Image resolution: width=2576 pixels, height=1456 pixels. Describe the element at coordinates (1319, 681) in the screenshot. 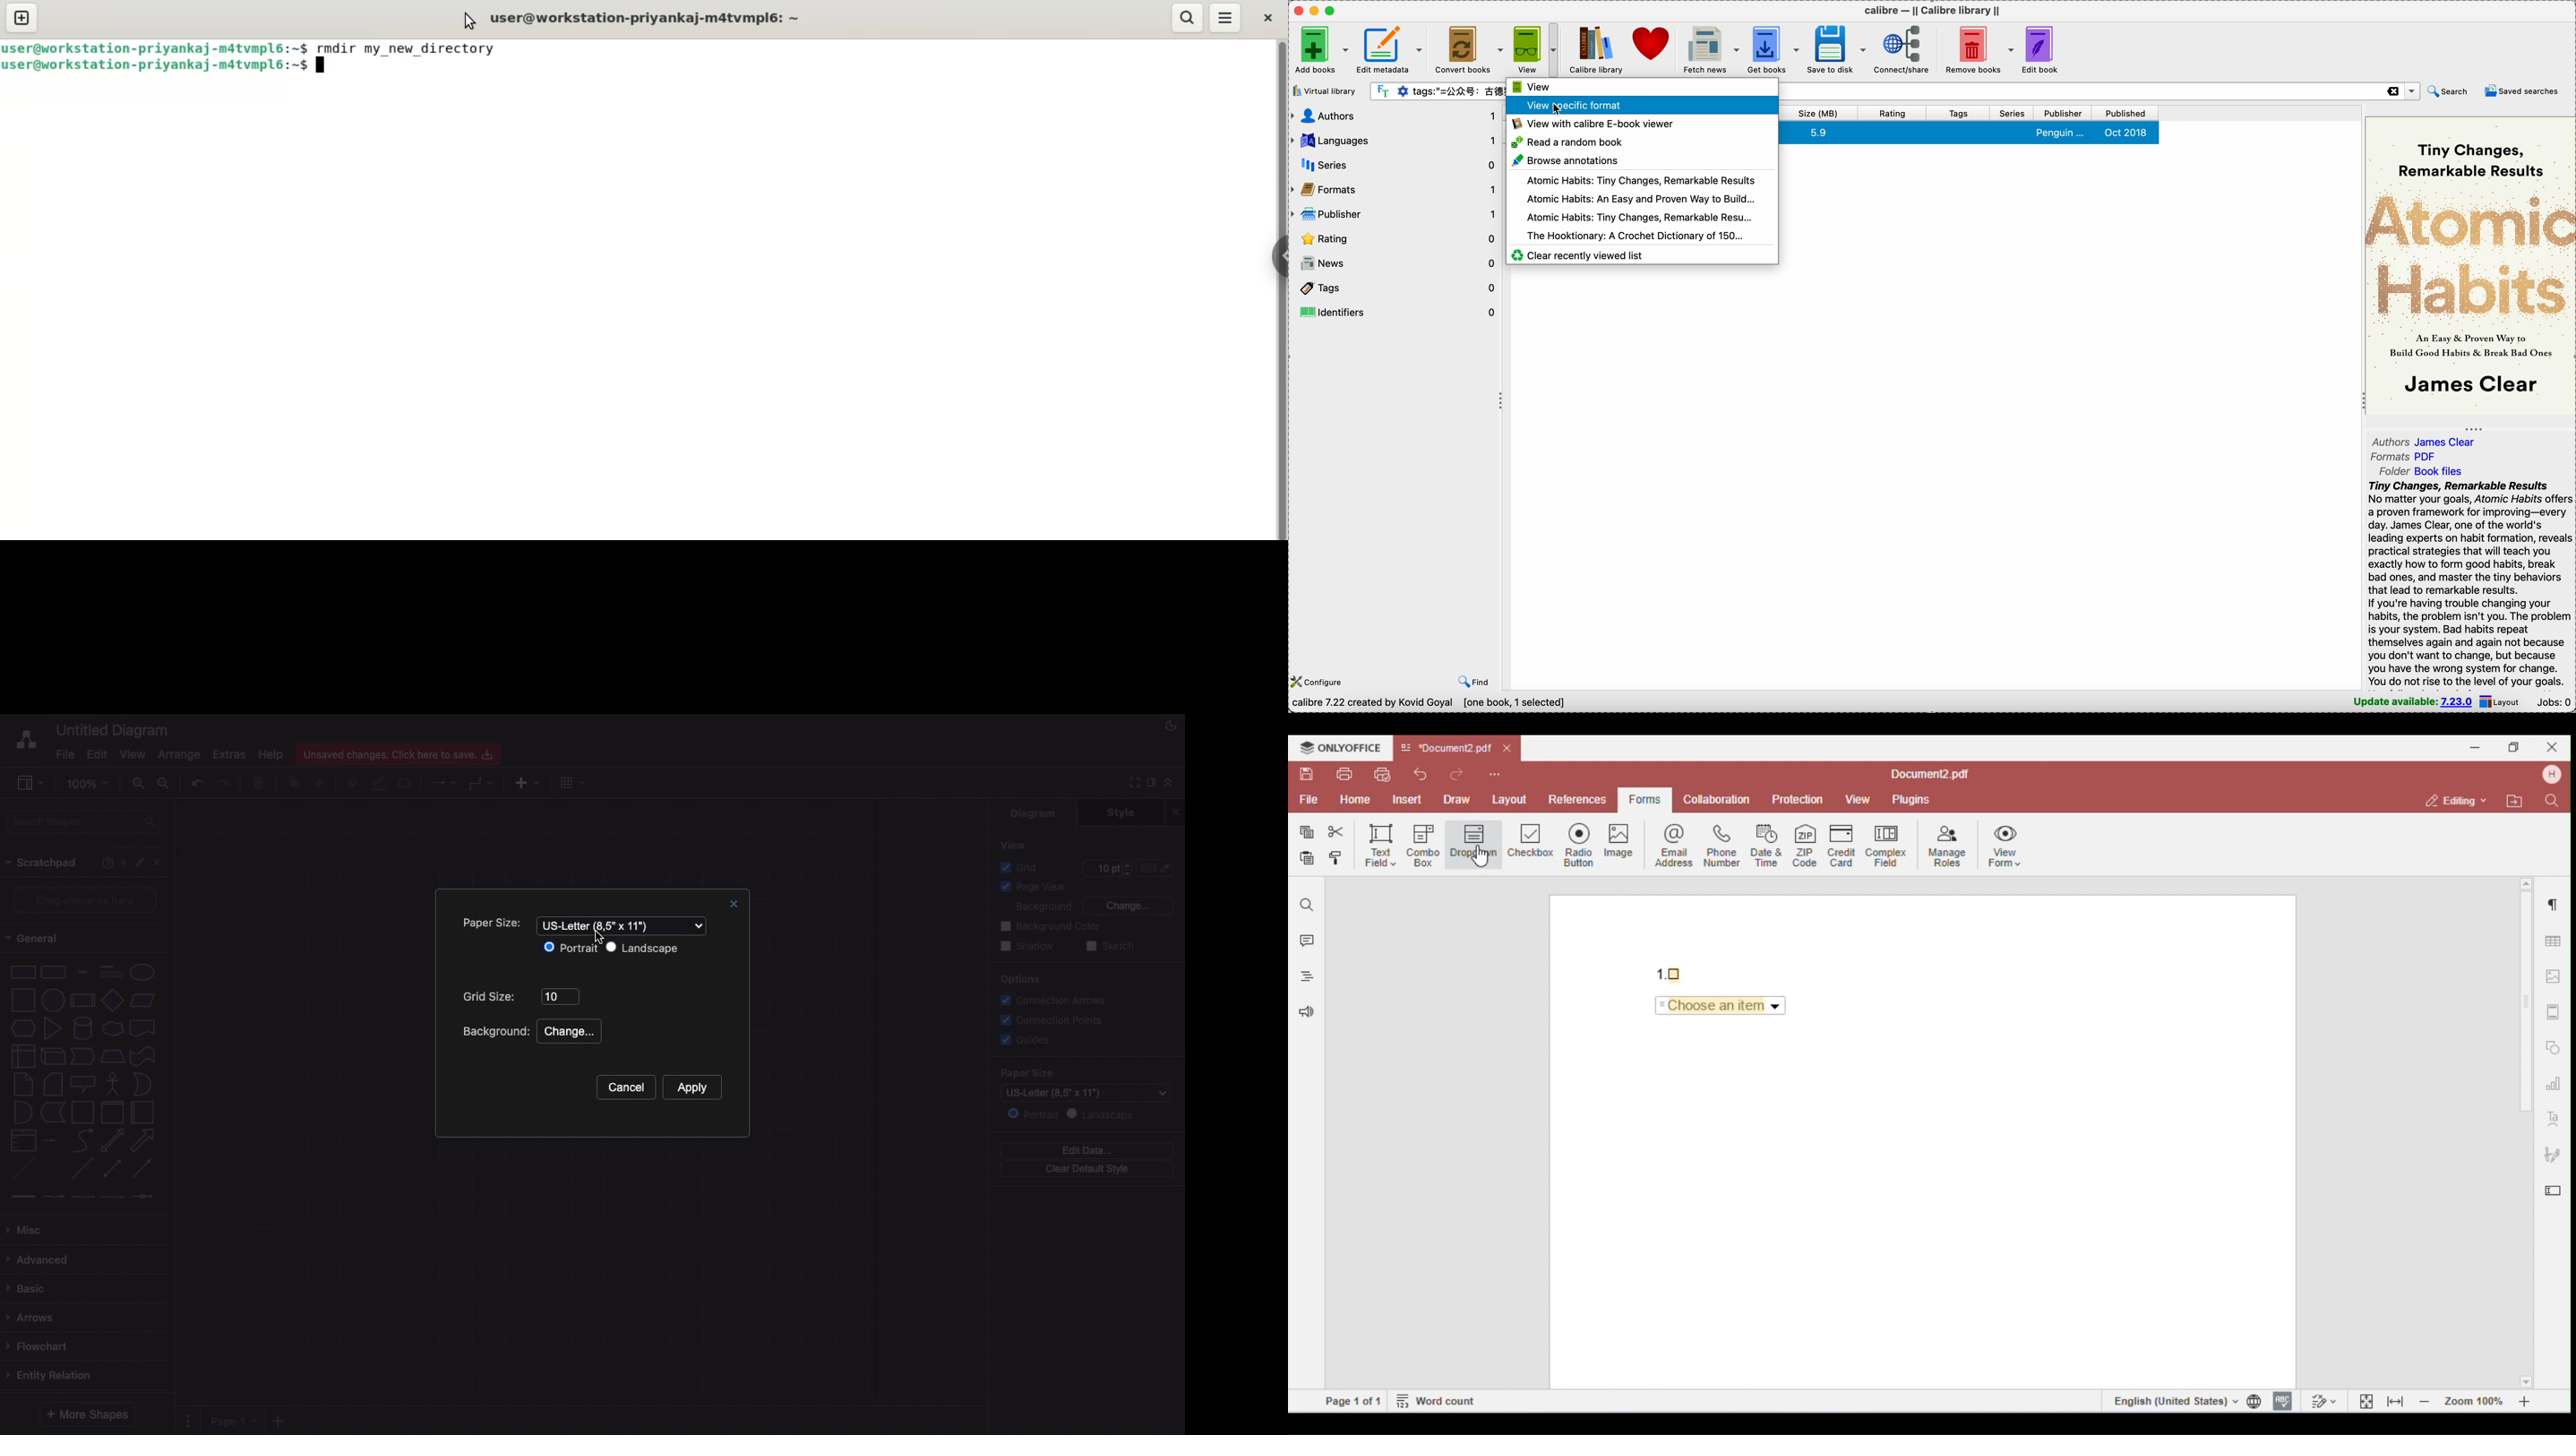

I see `configure` at that location.